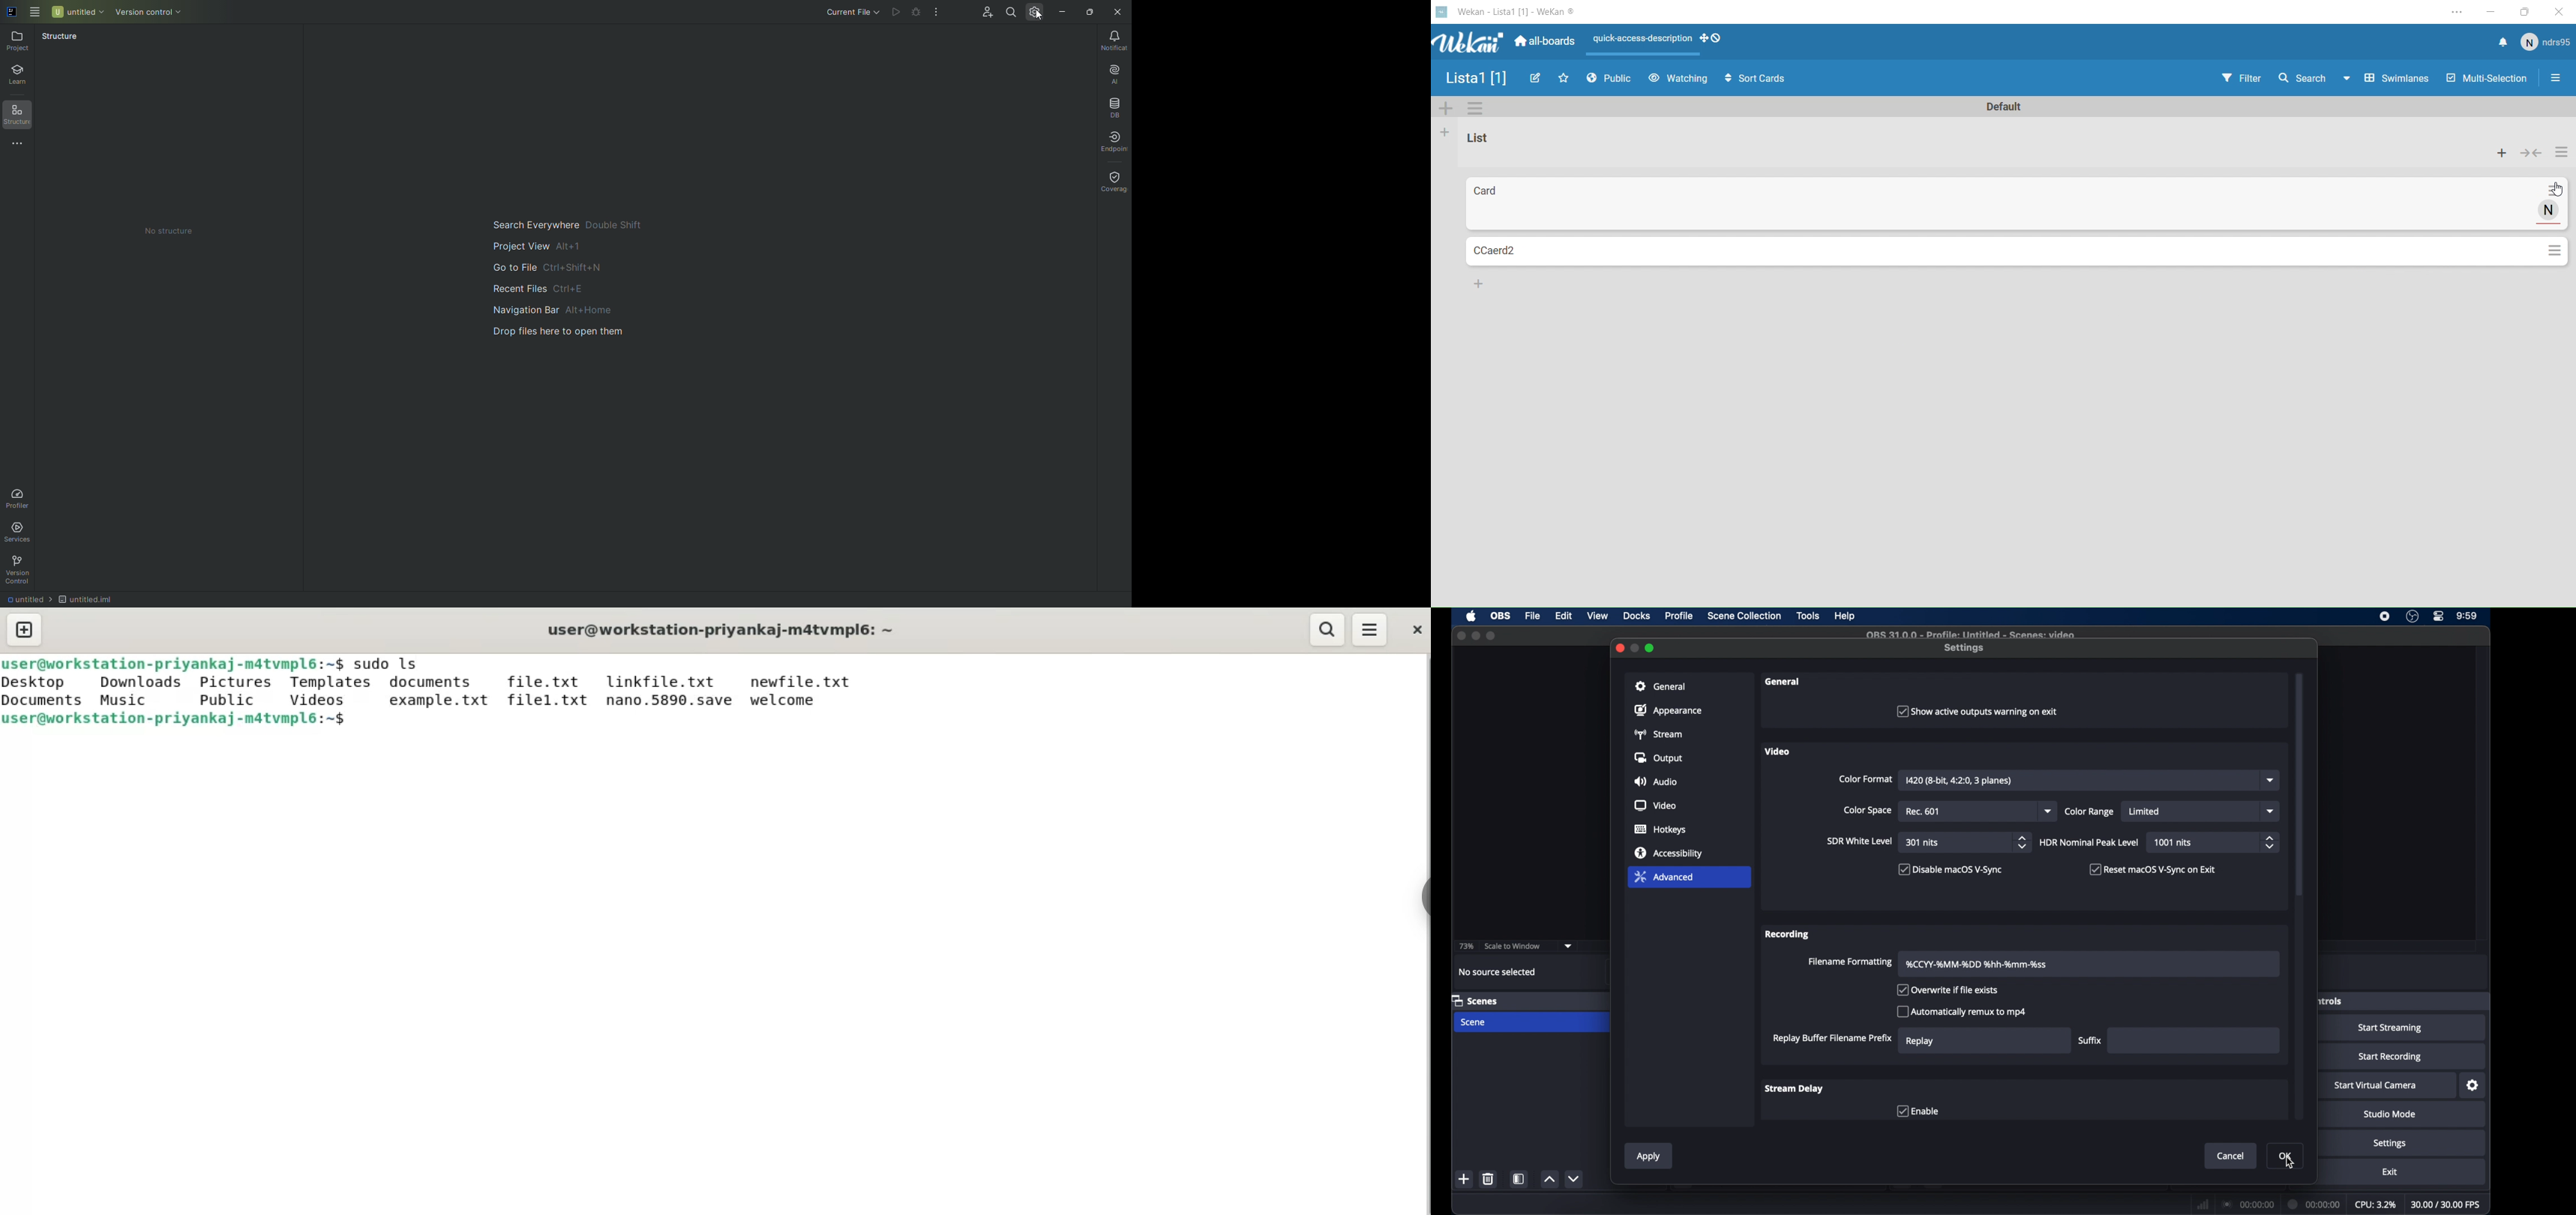 This screenshot has height=1232, width=2576. What do you see at coordinates (2439, 616) in the screenshot?
I see `control center` at bounding box center [2439, 616].